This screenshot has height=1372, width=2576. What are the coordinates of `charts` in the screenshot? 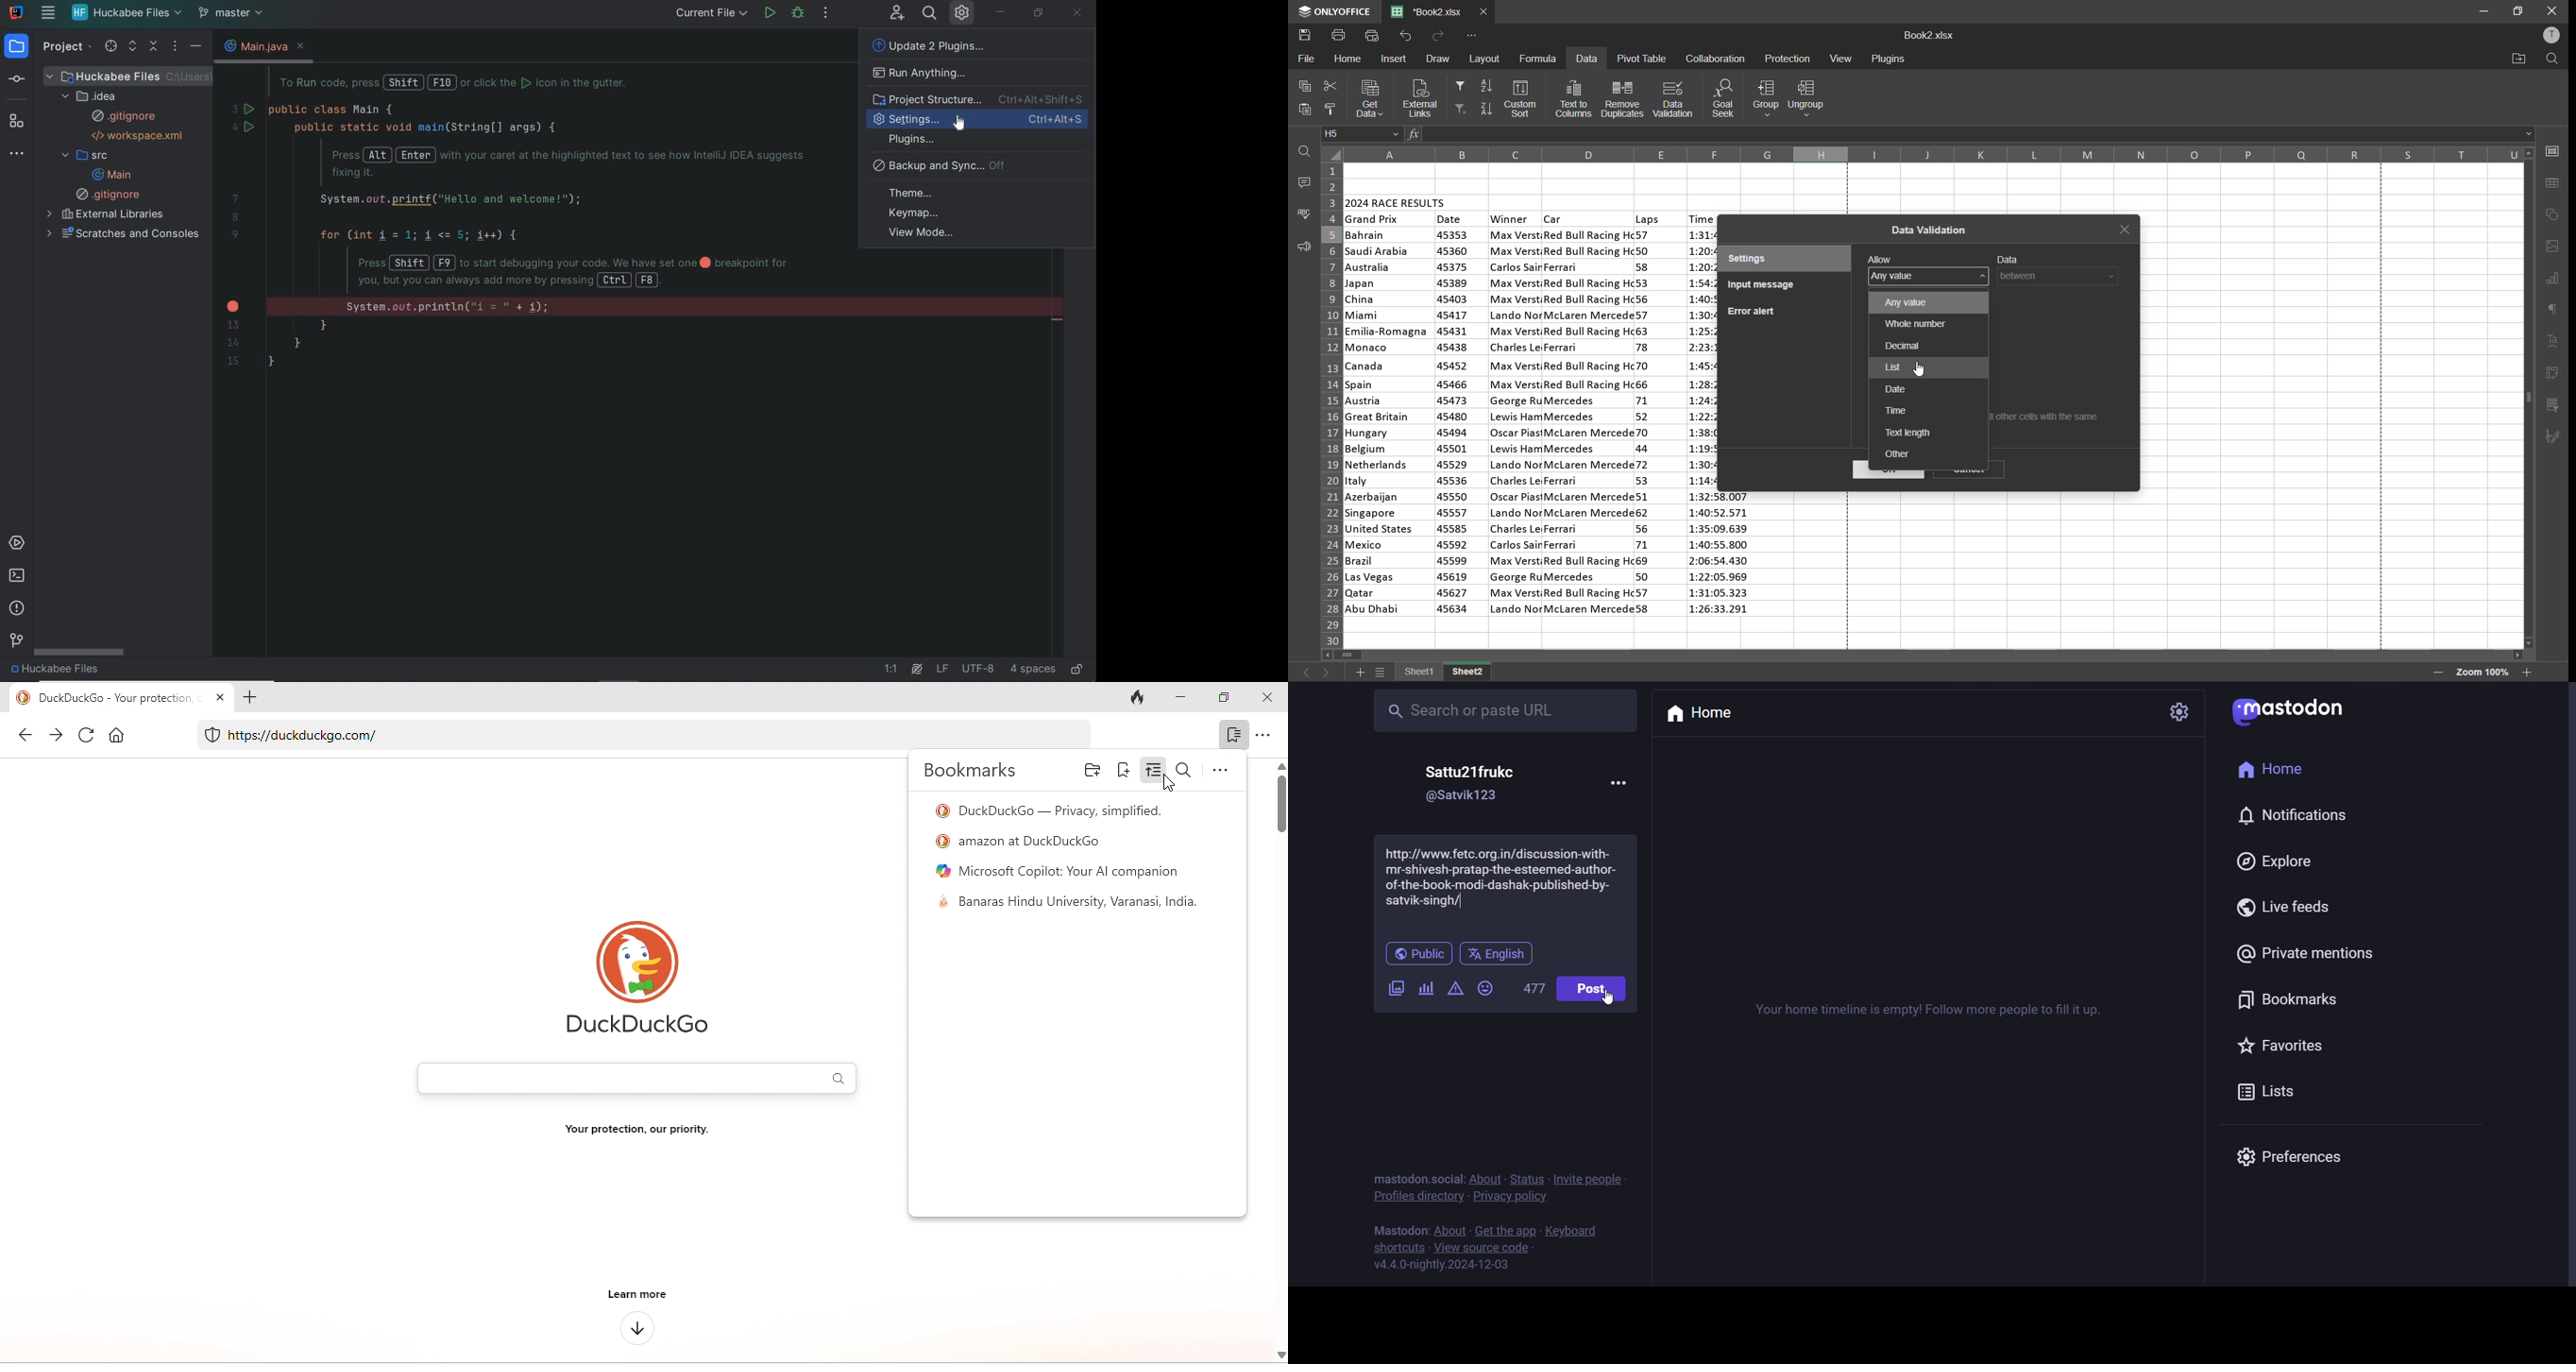 It's located at (2553, 280).